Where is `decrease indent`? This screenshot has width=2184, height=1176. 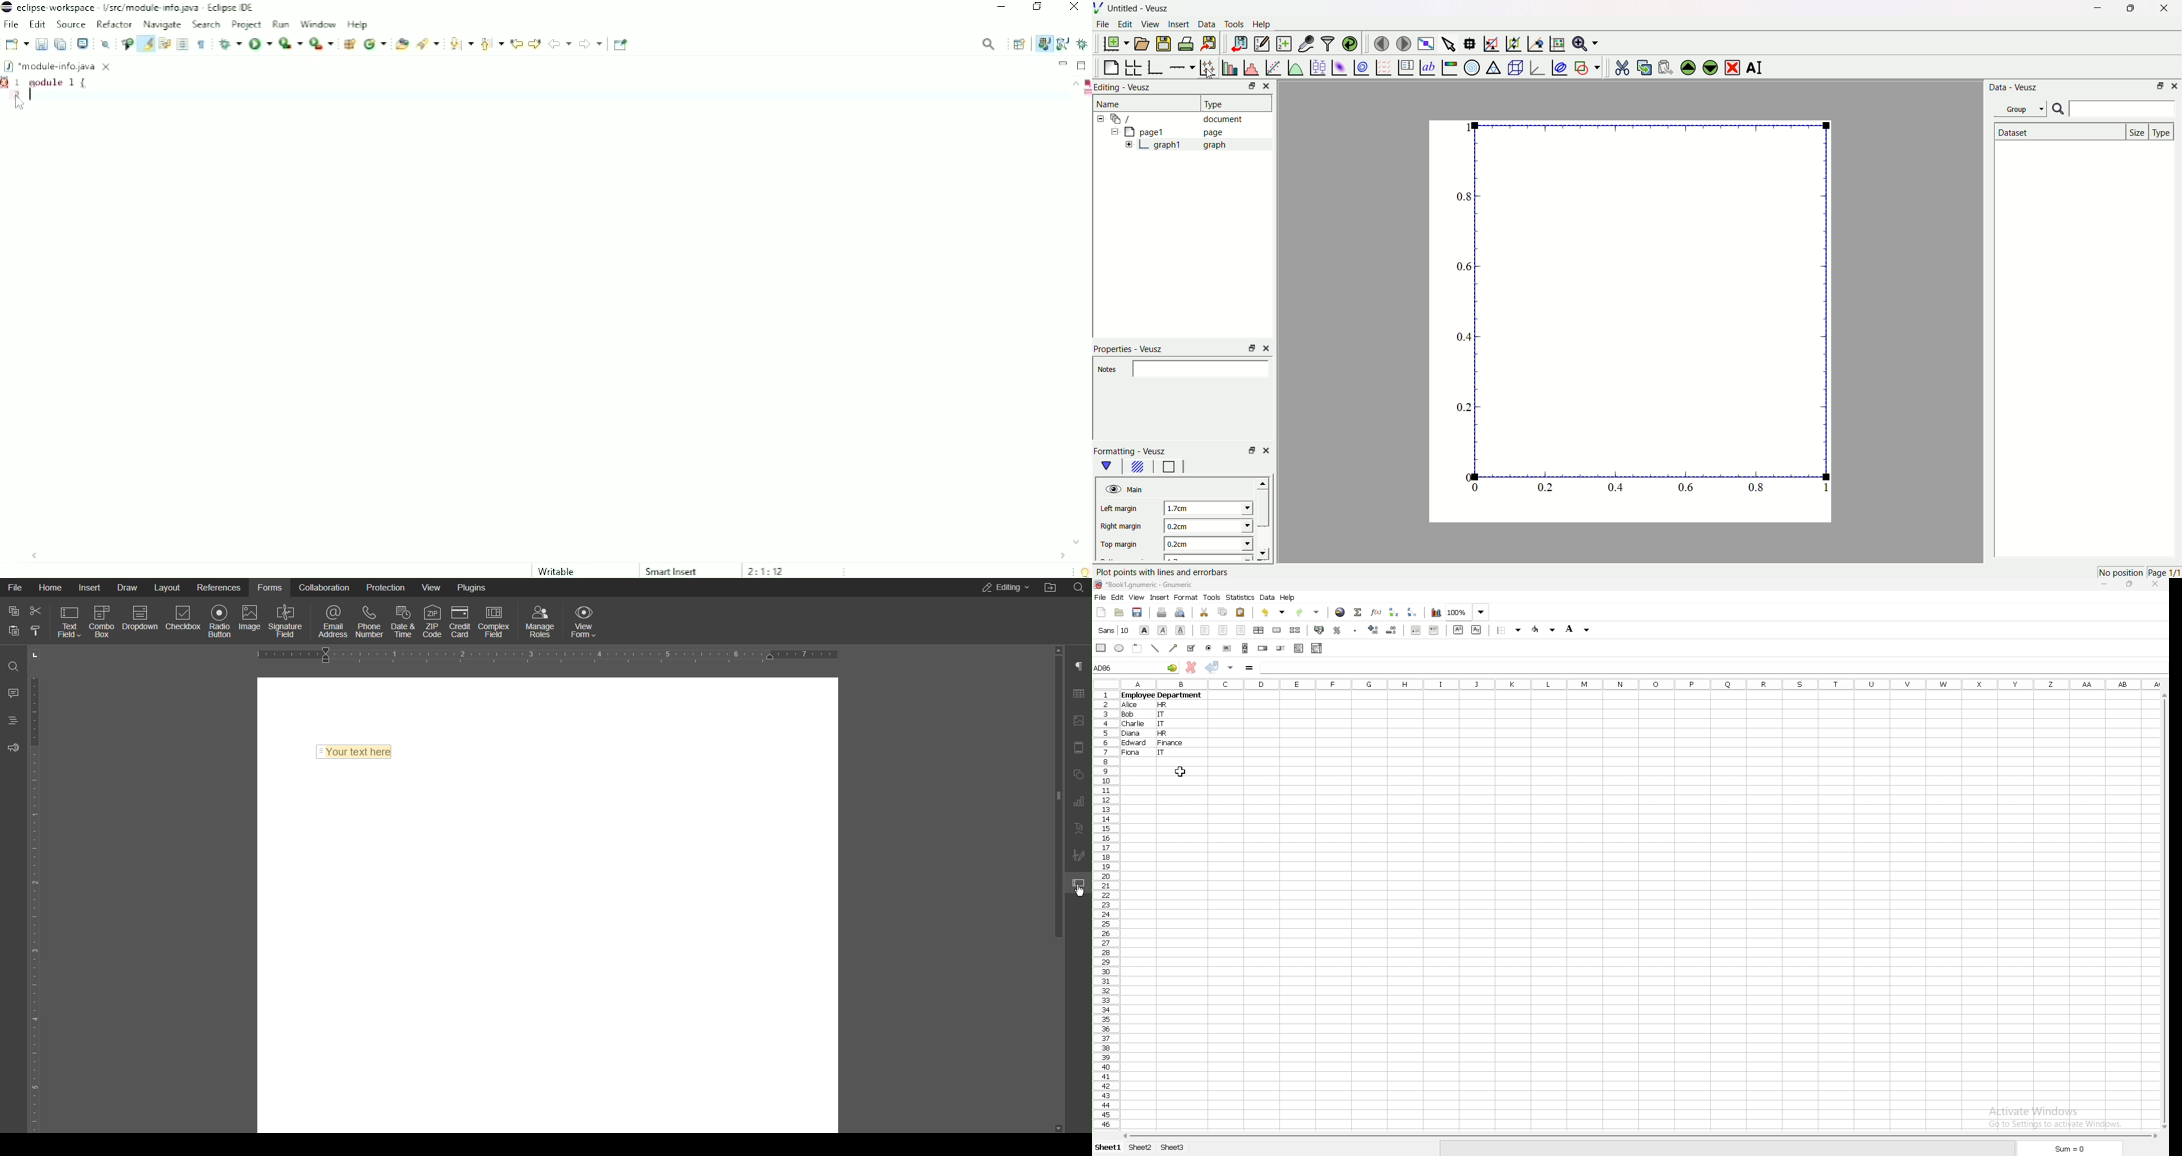 decrease indent is located at coordinates (1416, 630).